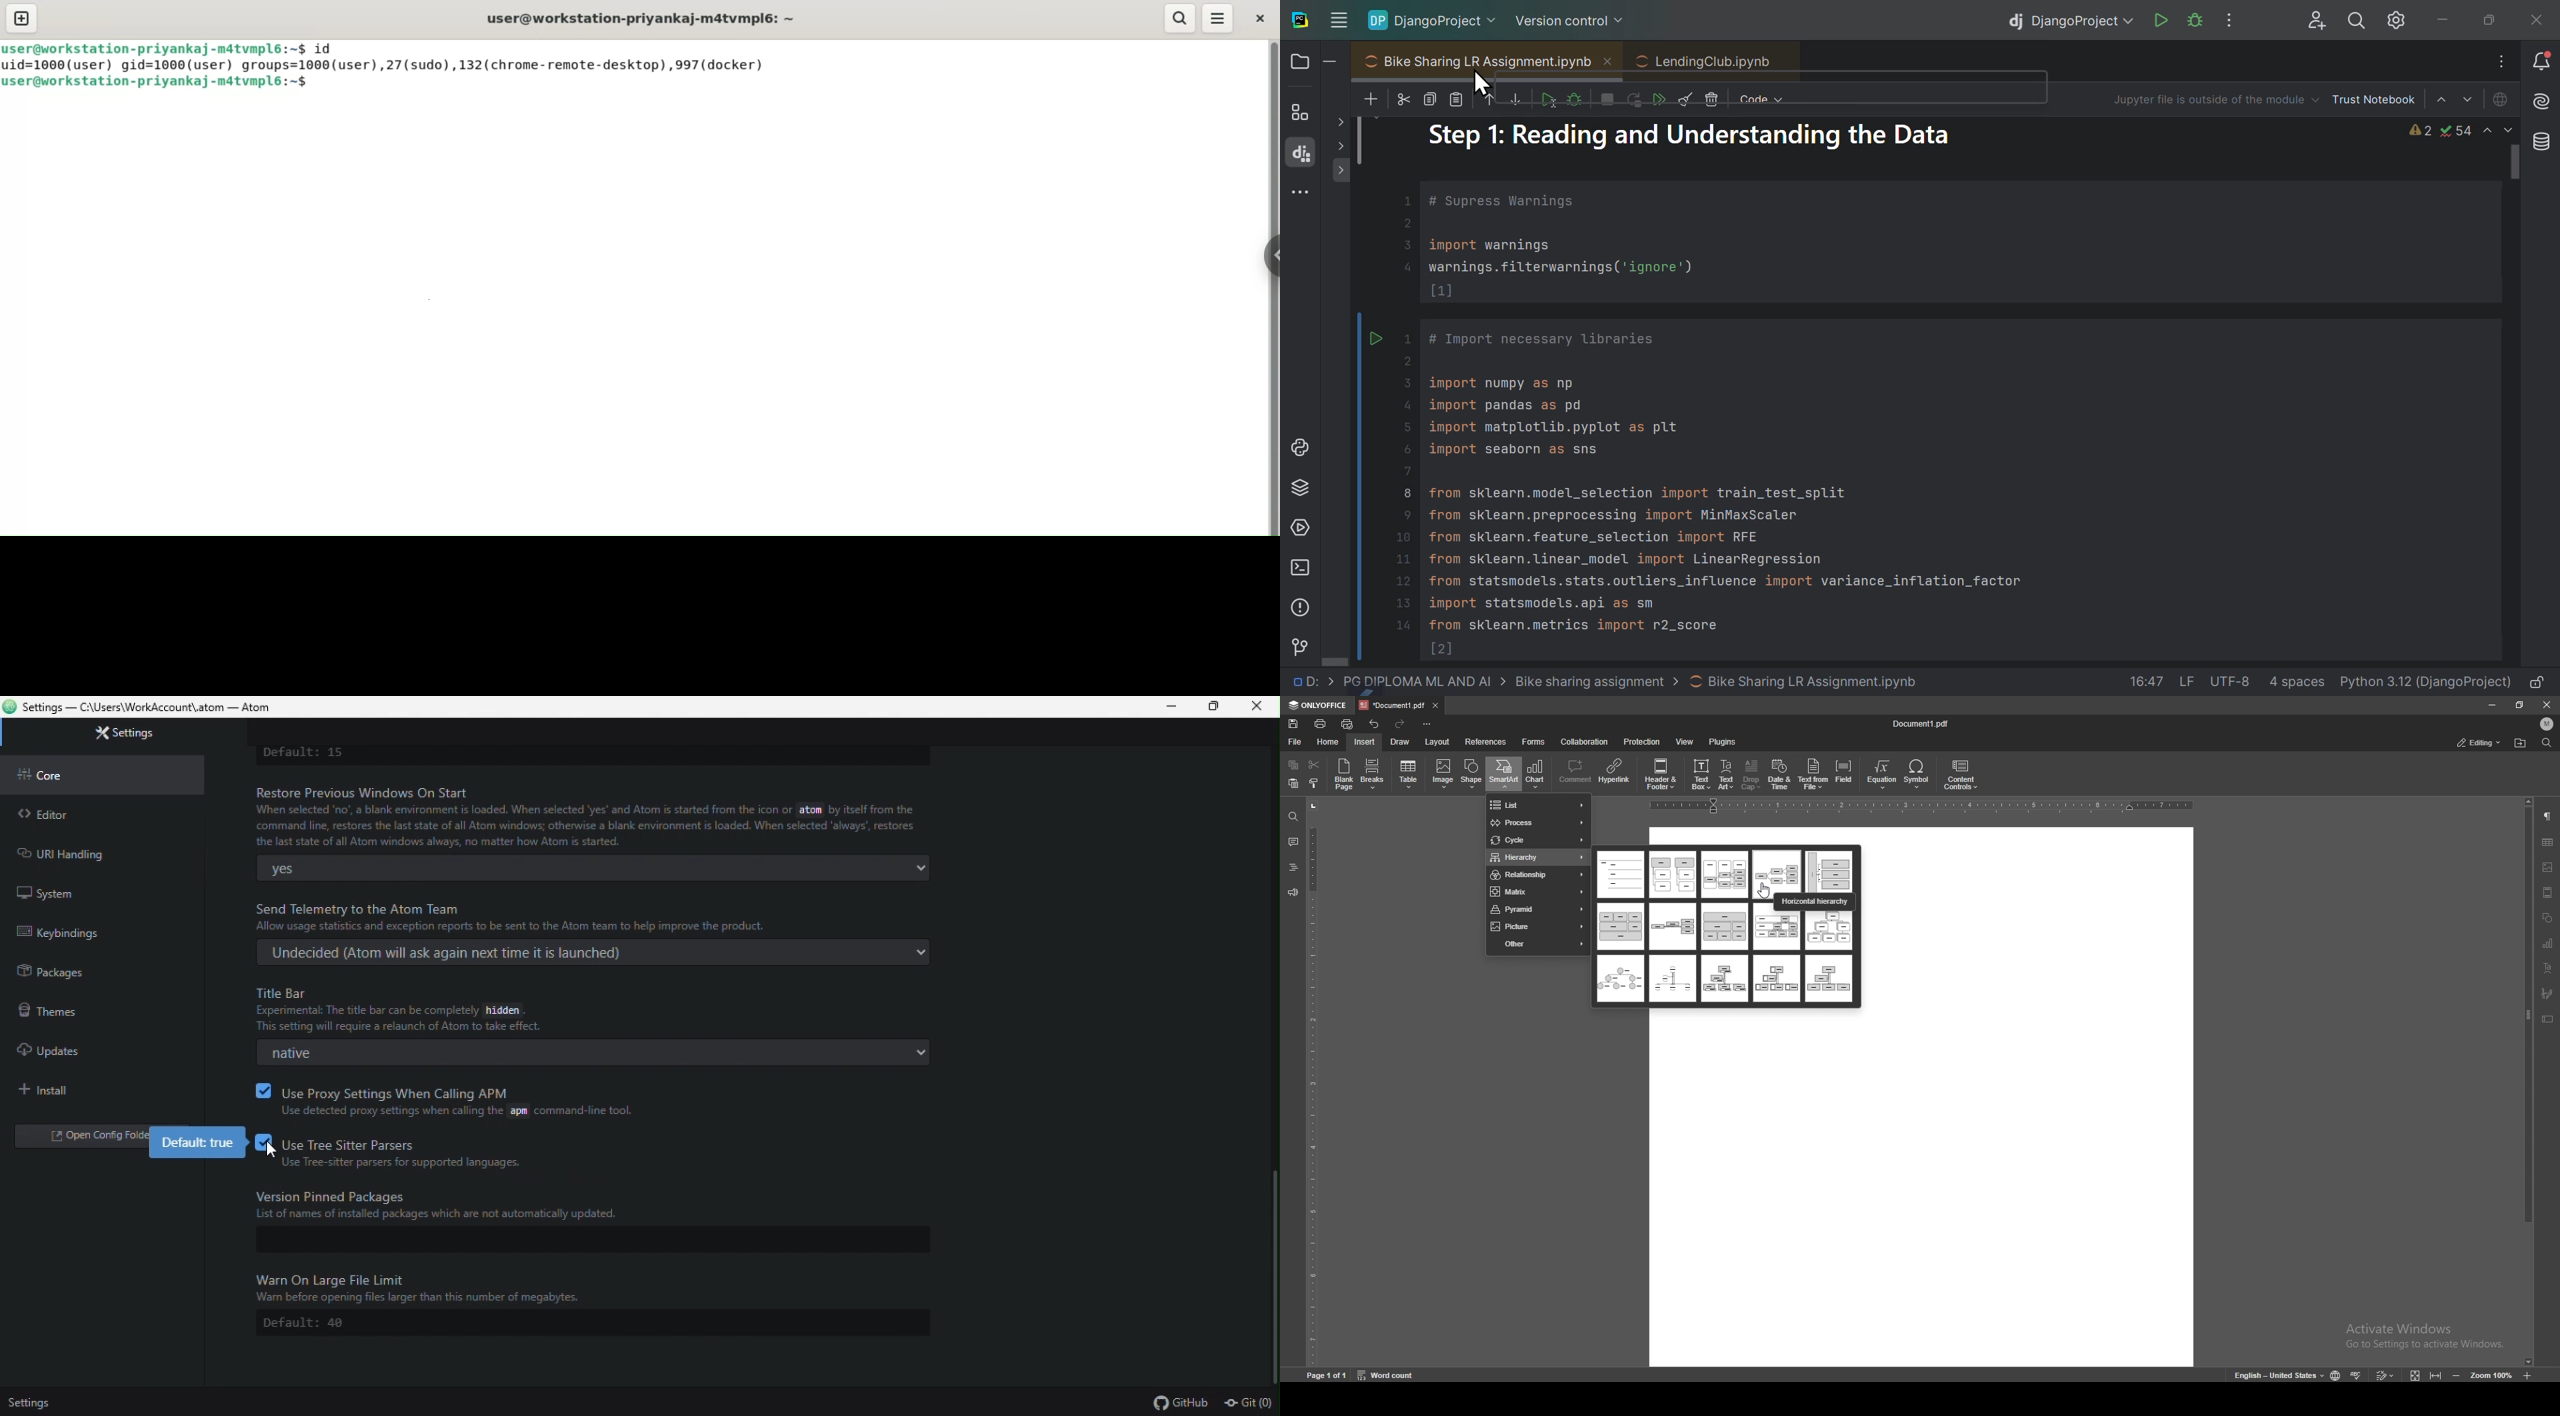  Describe the element at coordinates (1780, 775) in the screenshot. I see `date and time` at that location.